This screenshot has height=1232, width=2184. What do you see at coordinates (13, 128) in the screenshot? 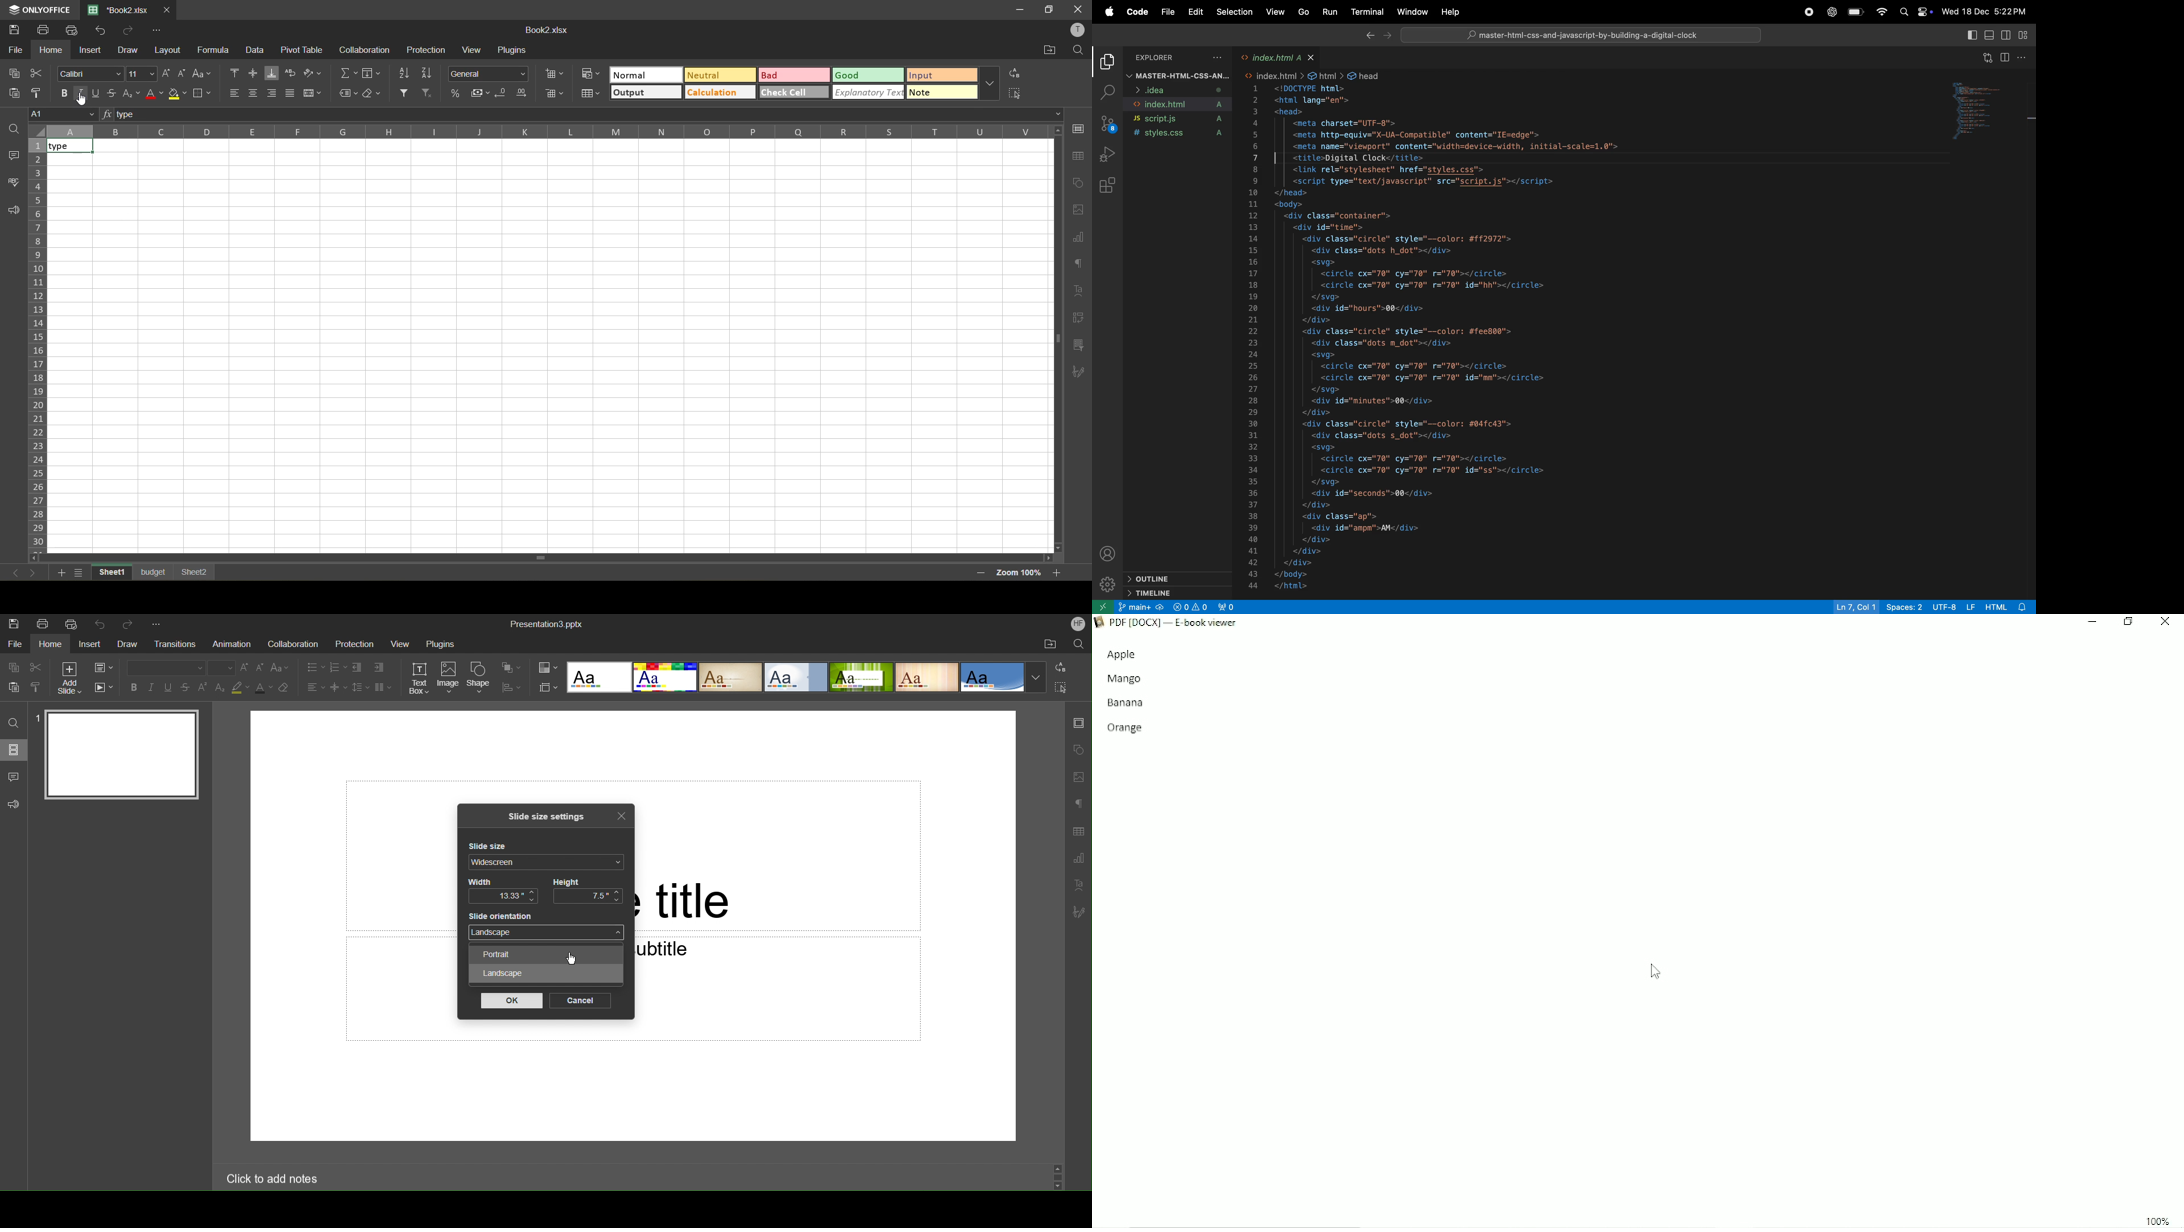
I see `find` at bounding box center [13, 128].